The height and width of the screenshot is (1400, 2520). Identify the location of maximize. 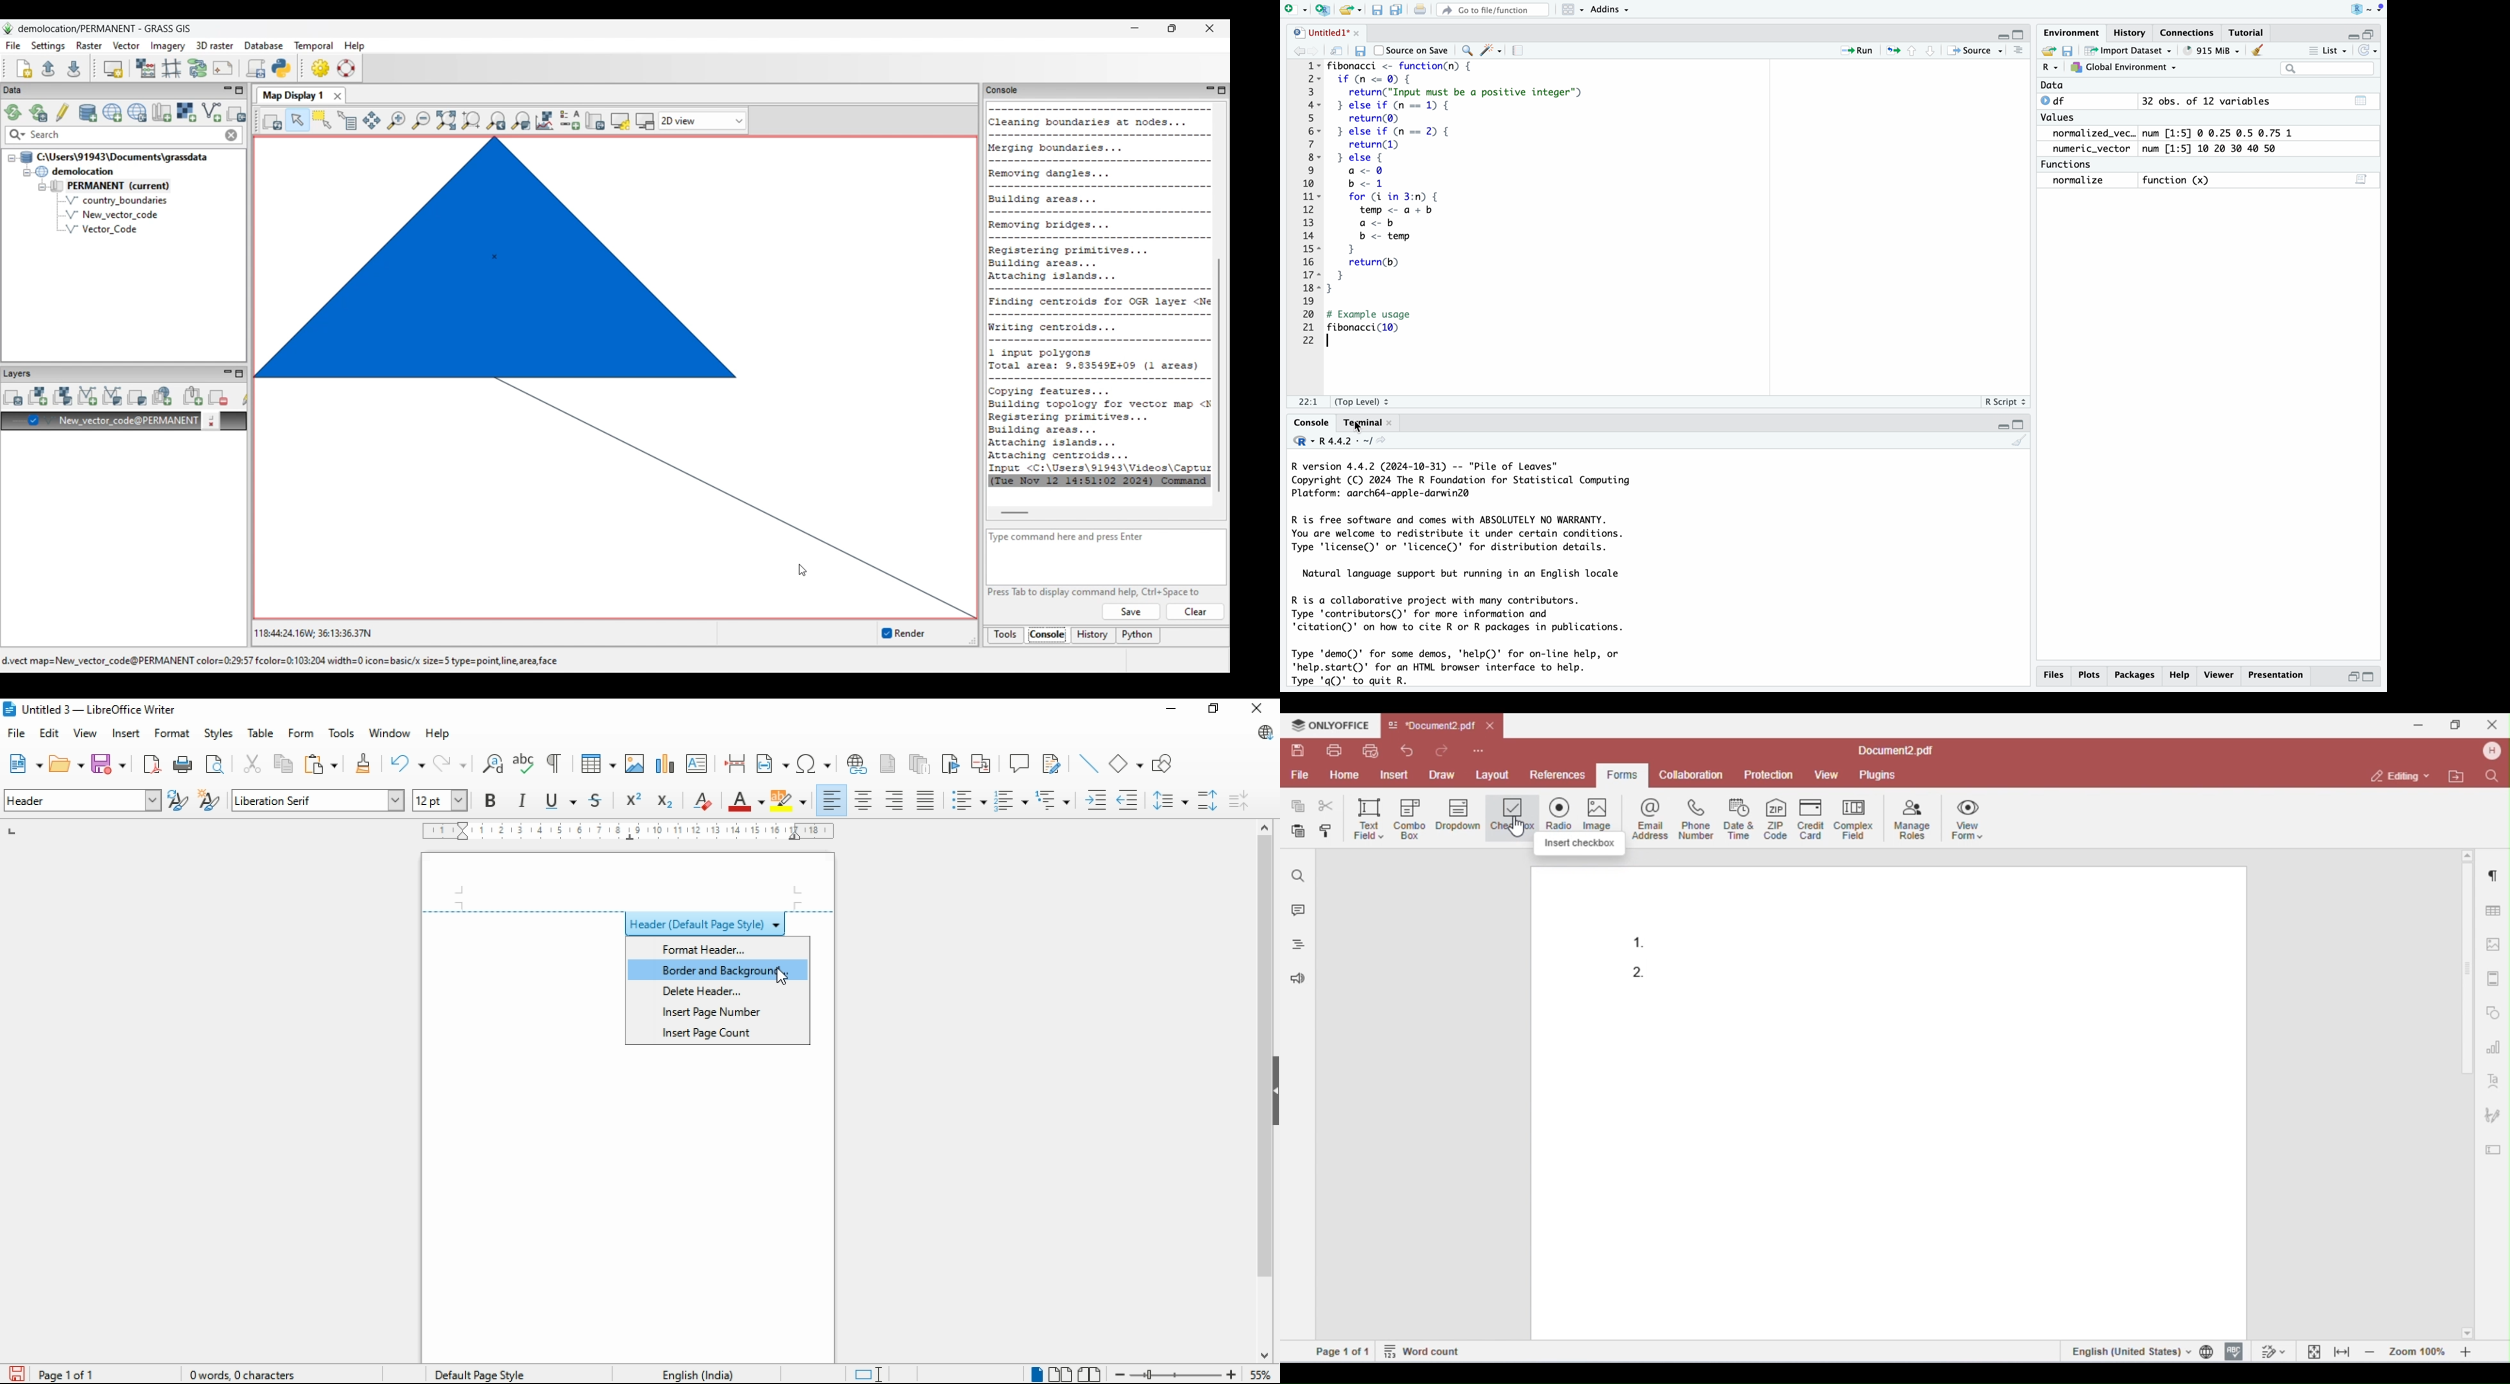
(2020, 423).